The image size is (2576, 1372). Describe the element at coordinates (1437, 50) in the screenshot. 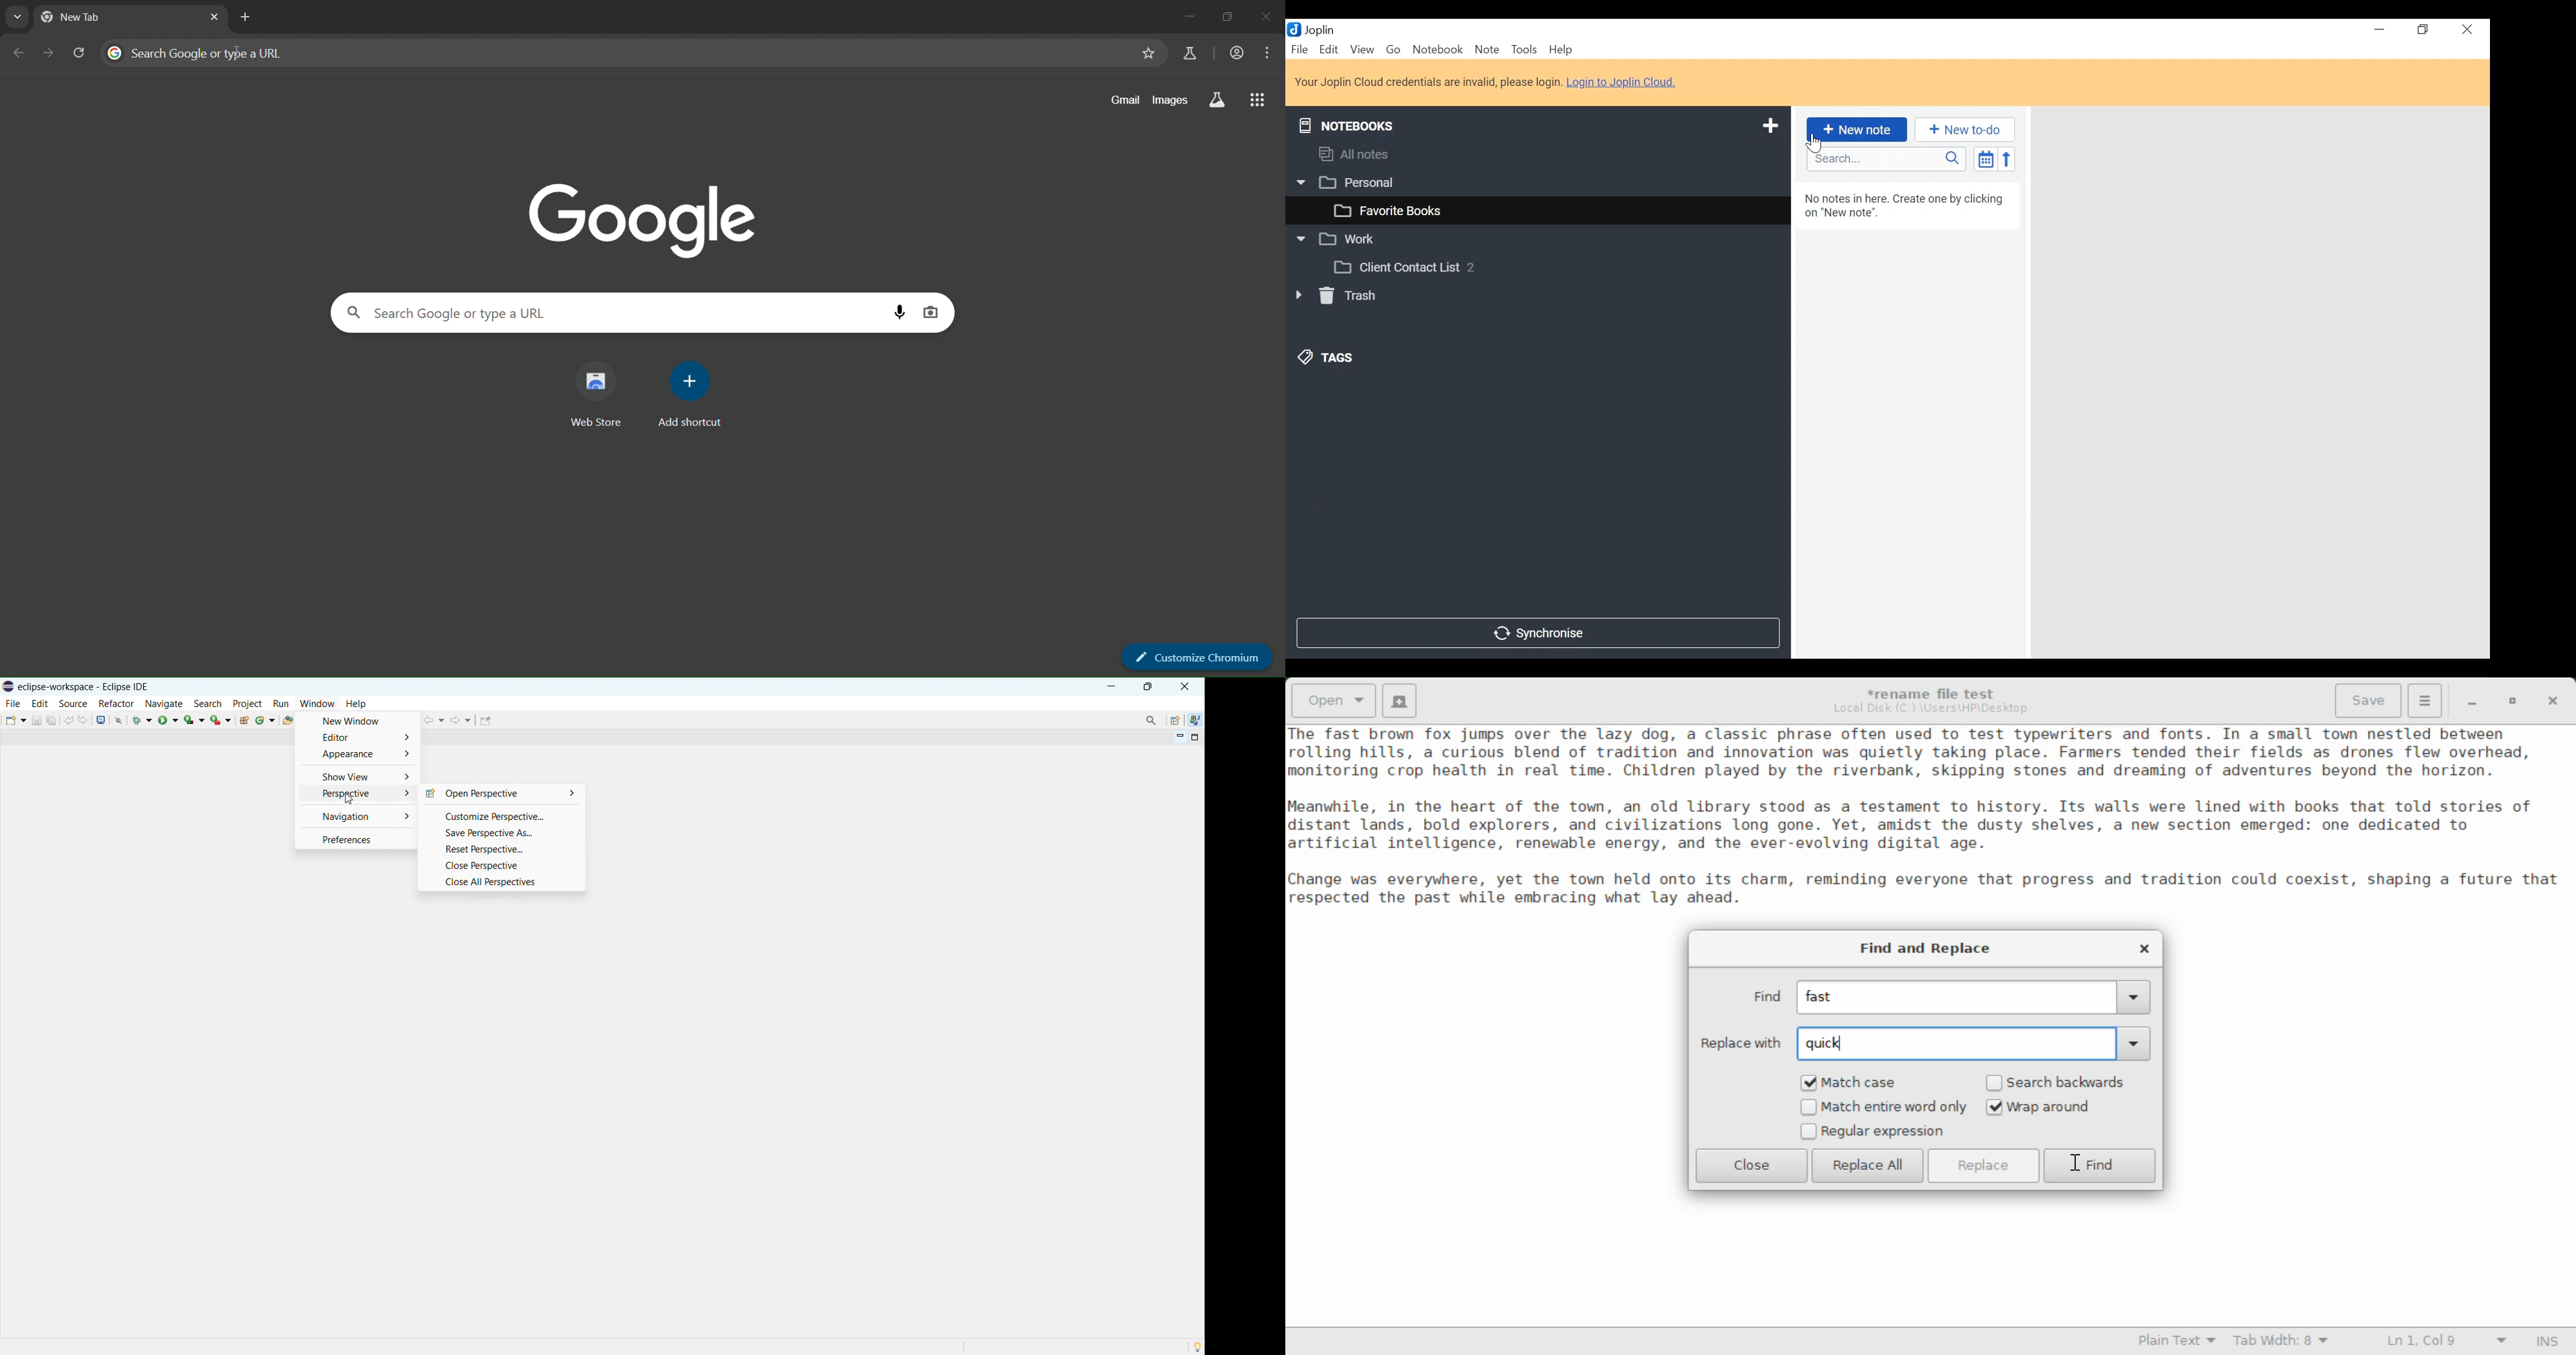

I see `Notebook` at that location.